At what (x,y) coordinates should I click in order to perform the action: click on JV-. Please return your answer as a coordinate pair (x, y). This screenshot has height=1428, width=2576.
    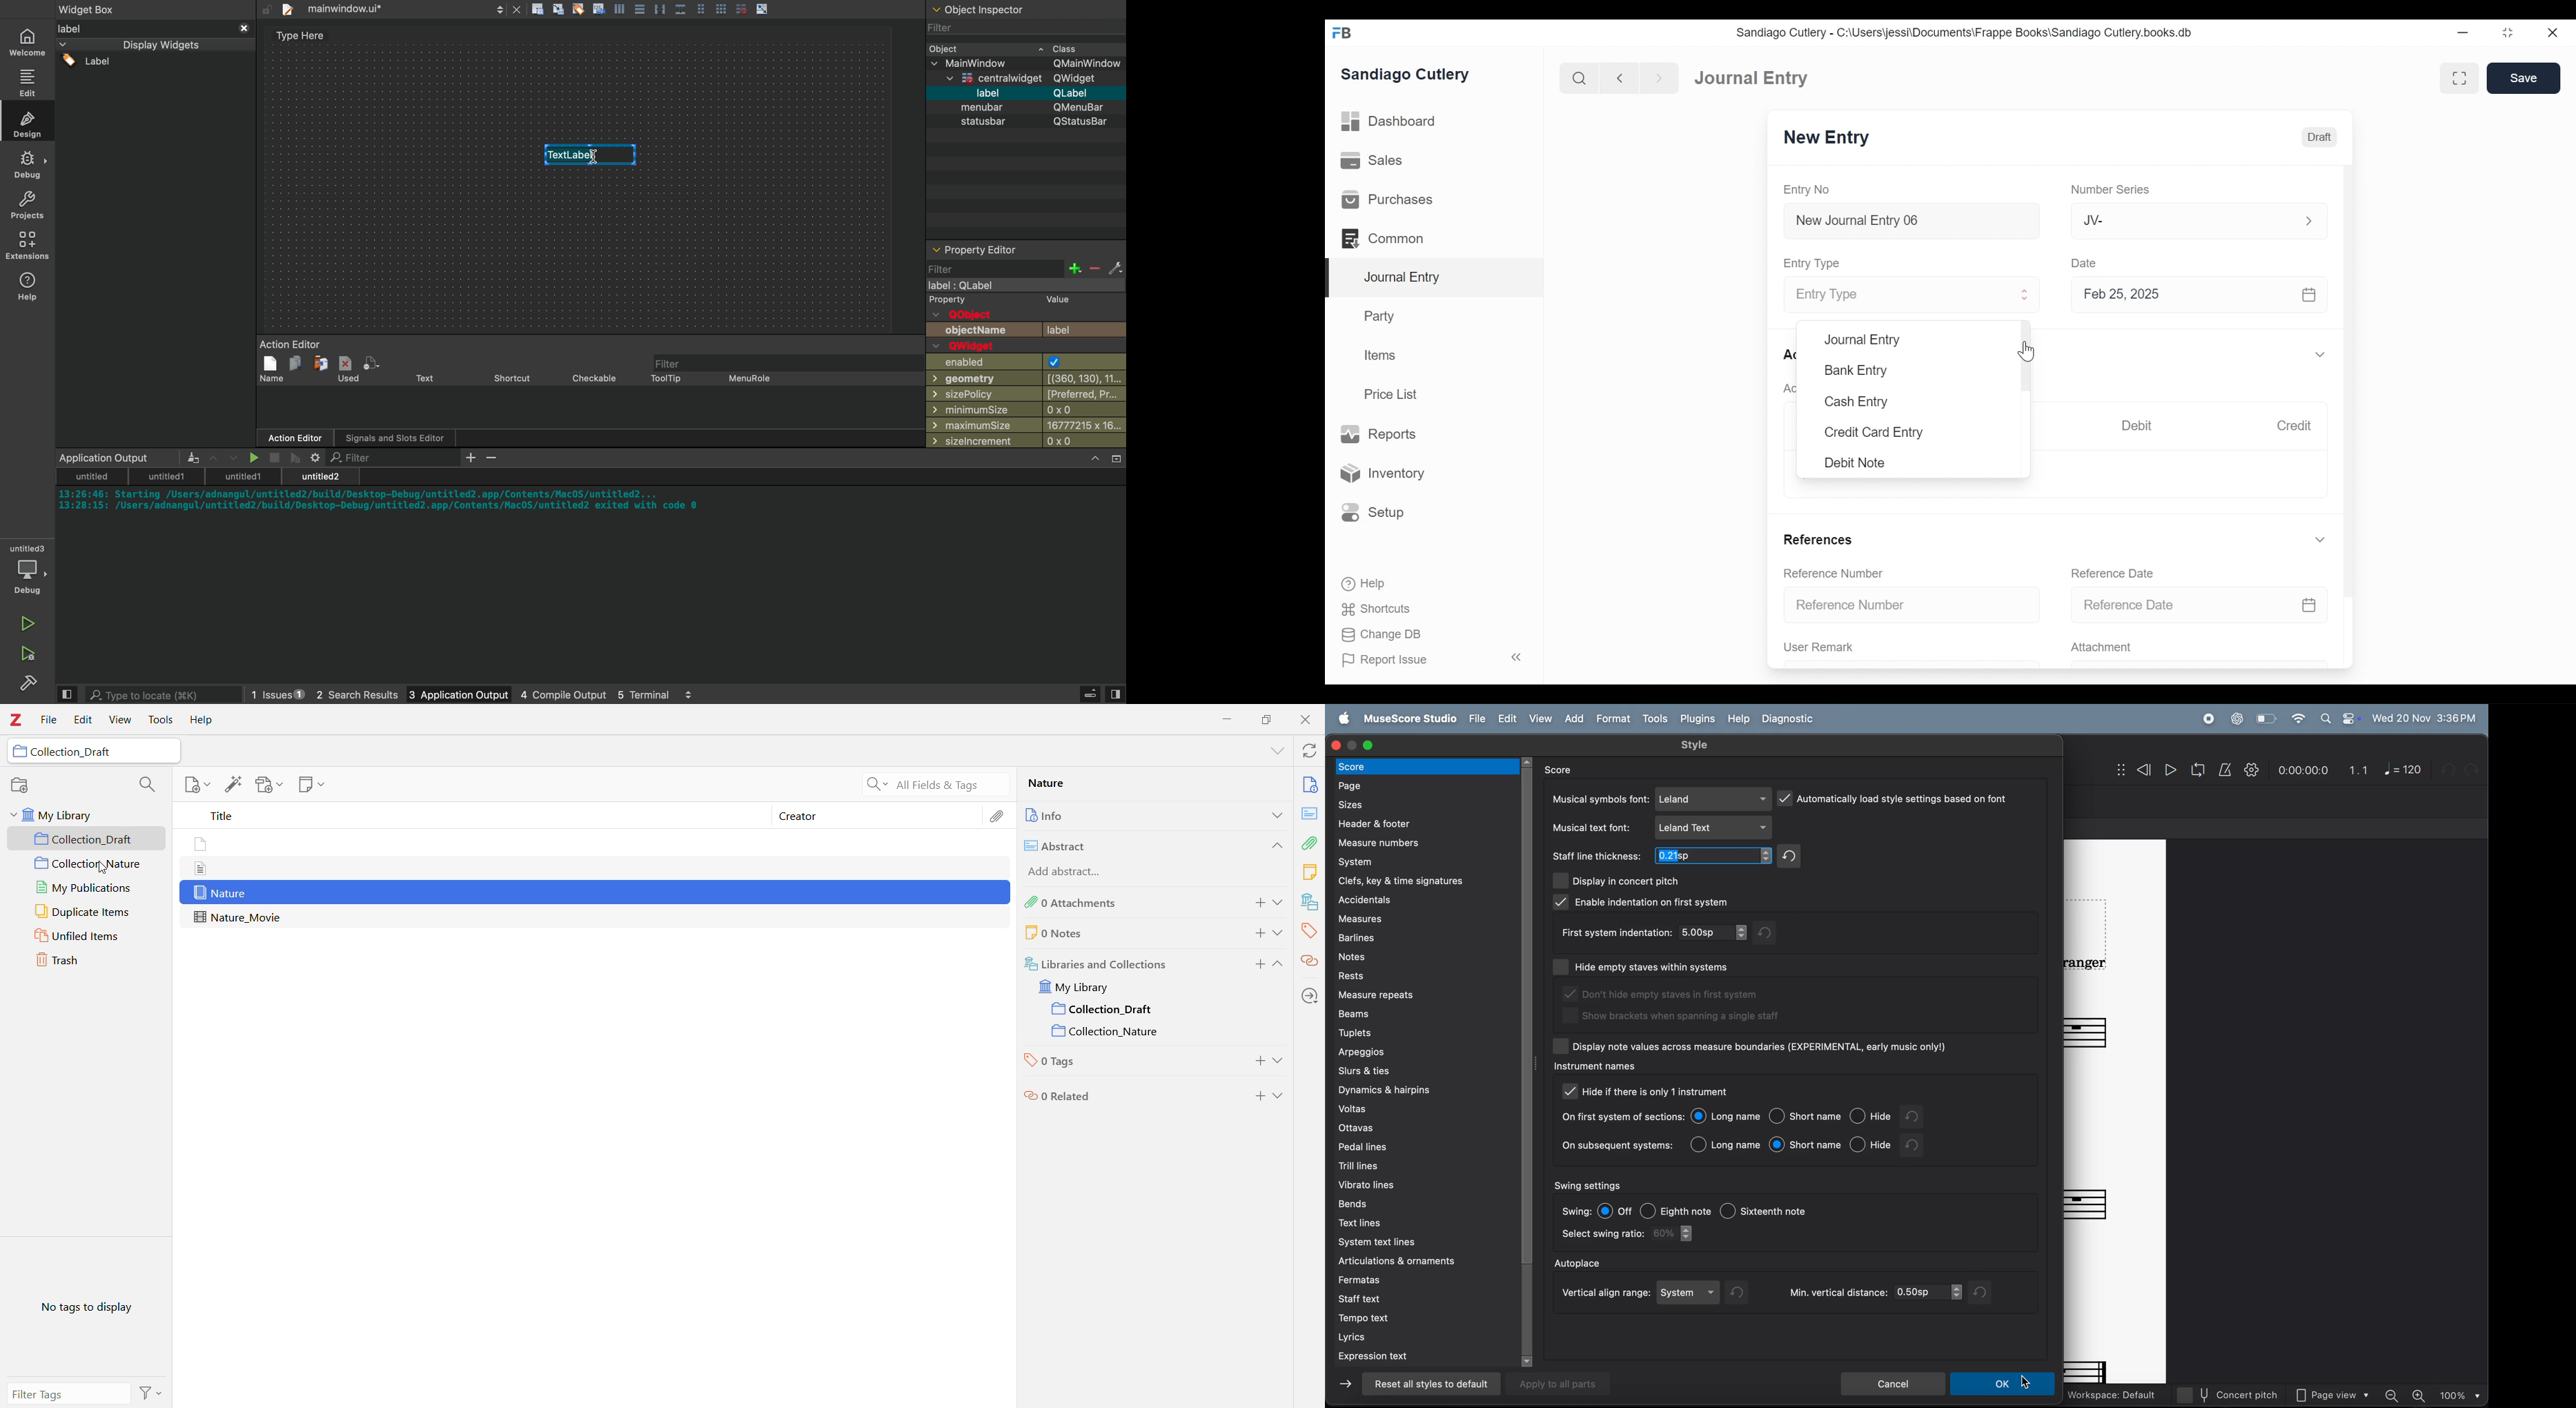
    Looking at the image, I should click on (2184, 219).